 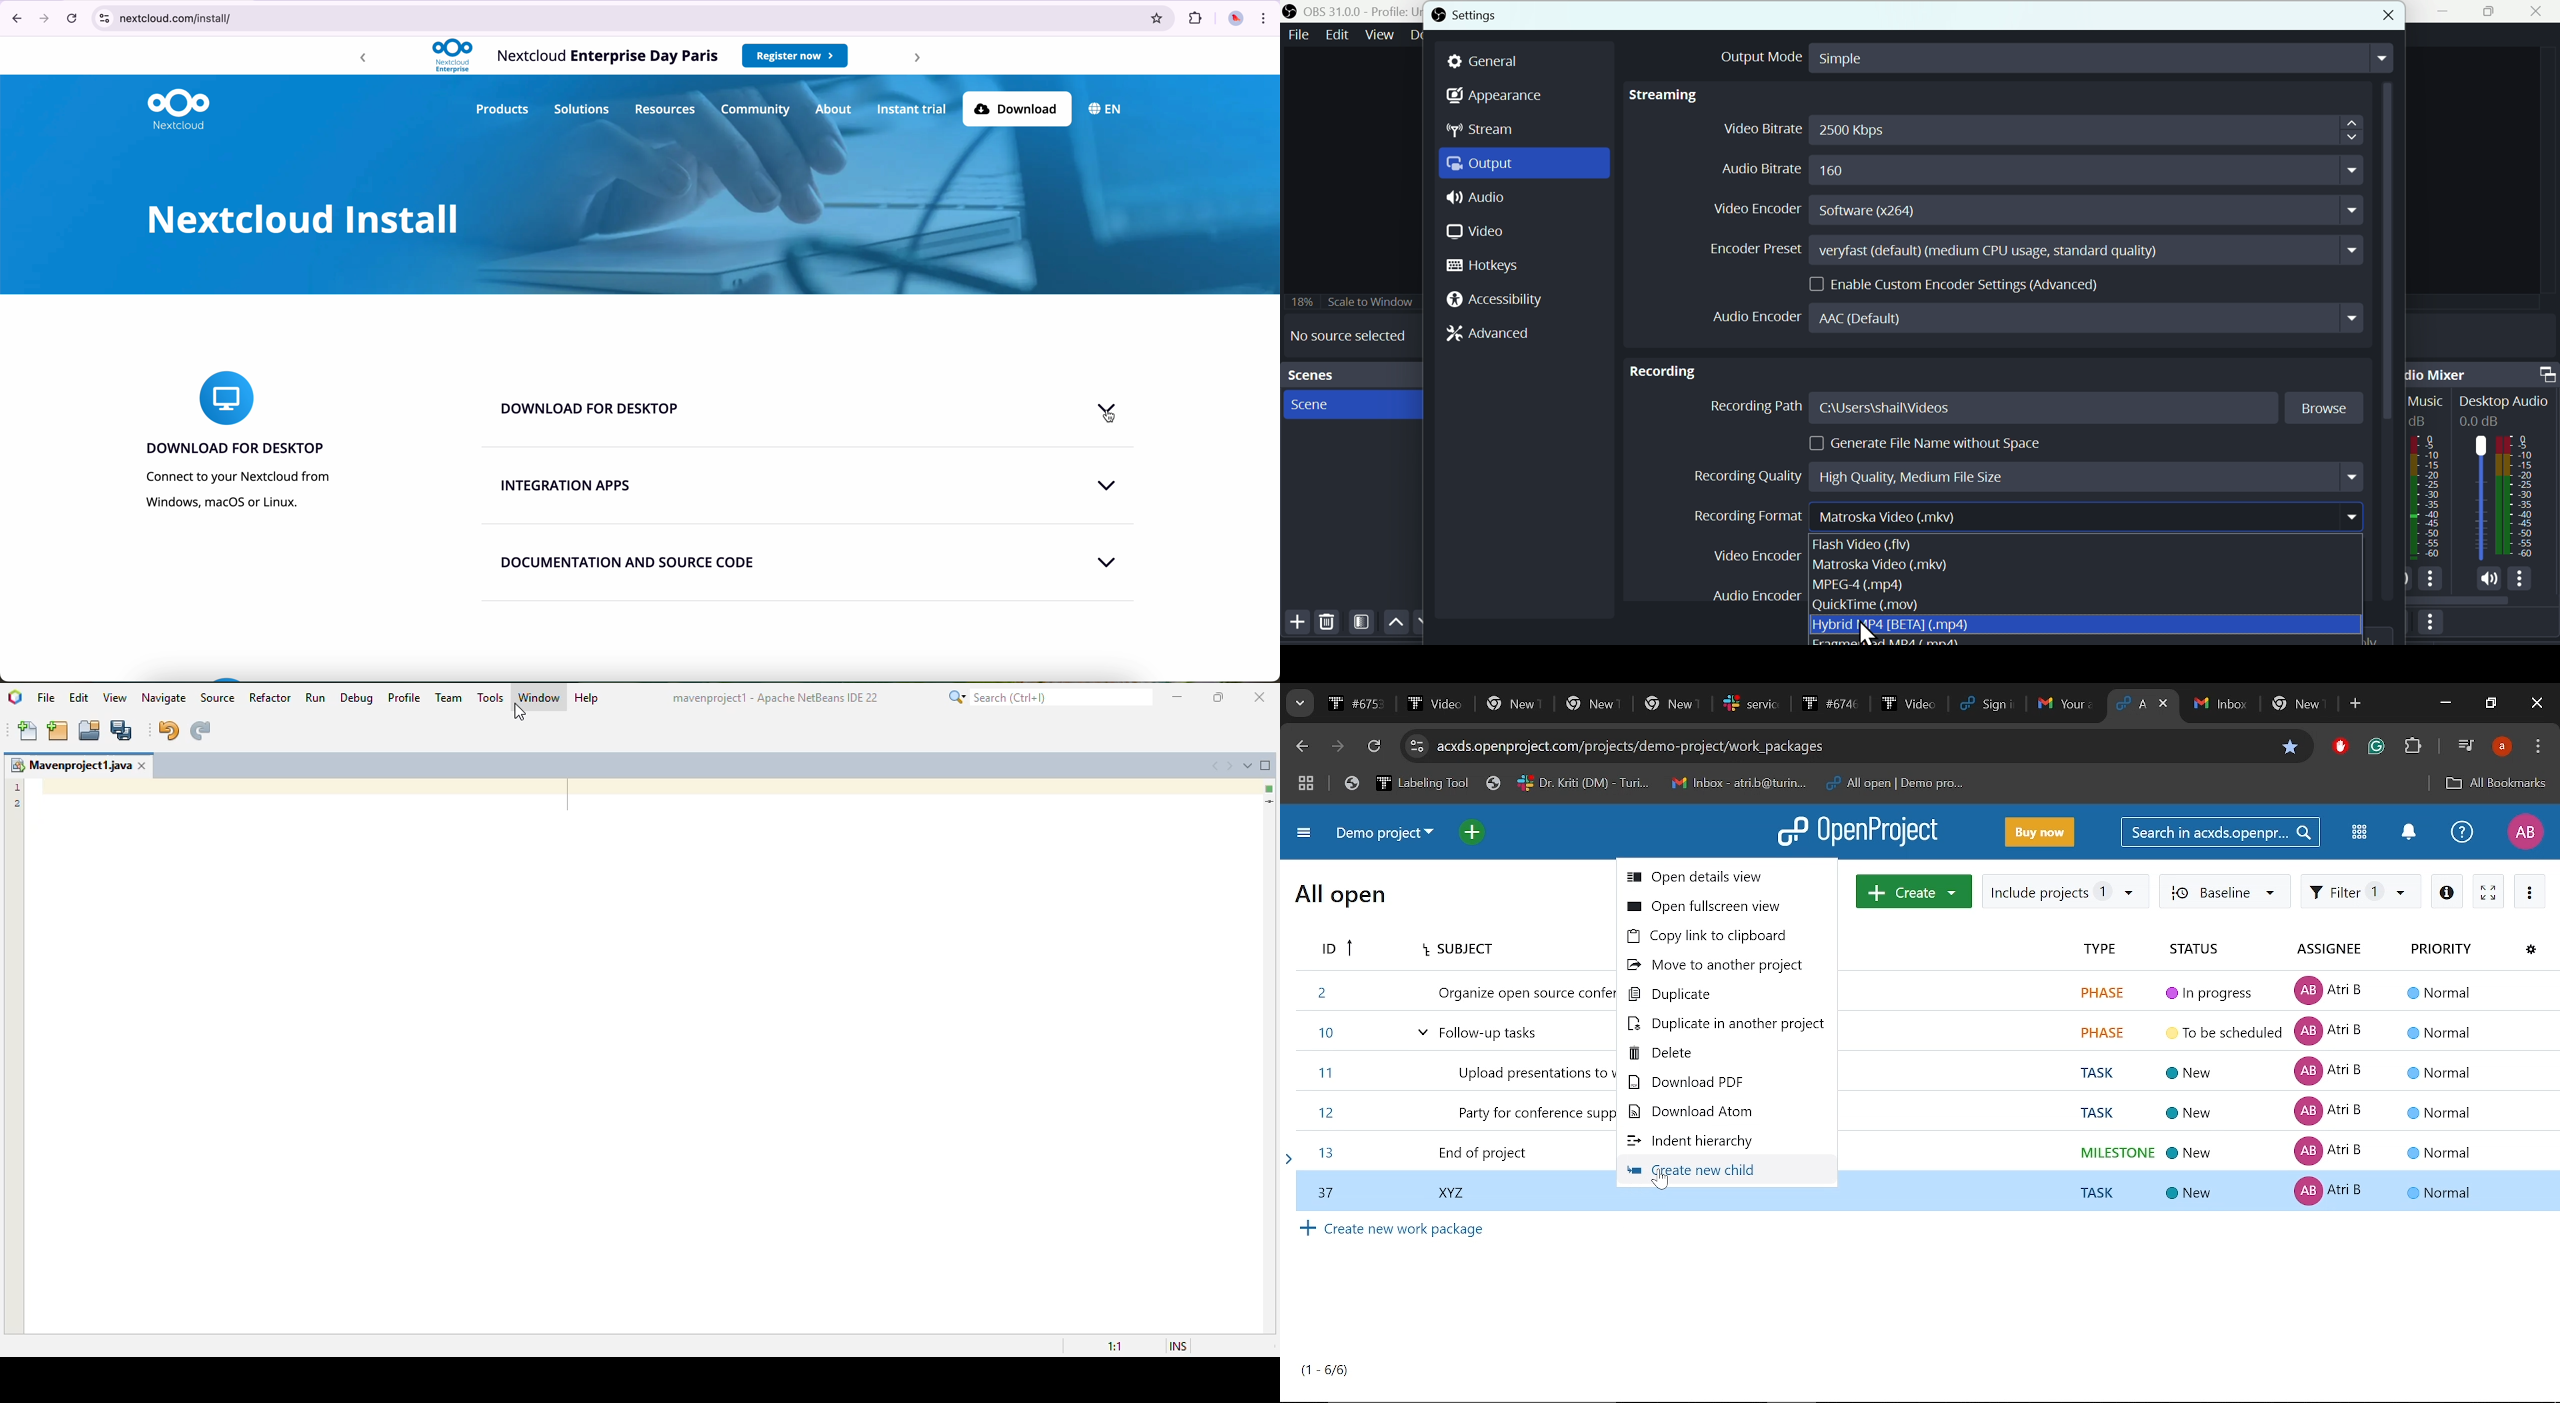 What do you see at coordinates (1258, 698) in the screenshot?
I see `close` at bounding box center [1258, 698].